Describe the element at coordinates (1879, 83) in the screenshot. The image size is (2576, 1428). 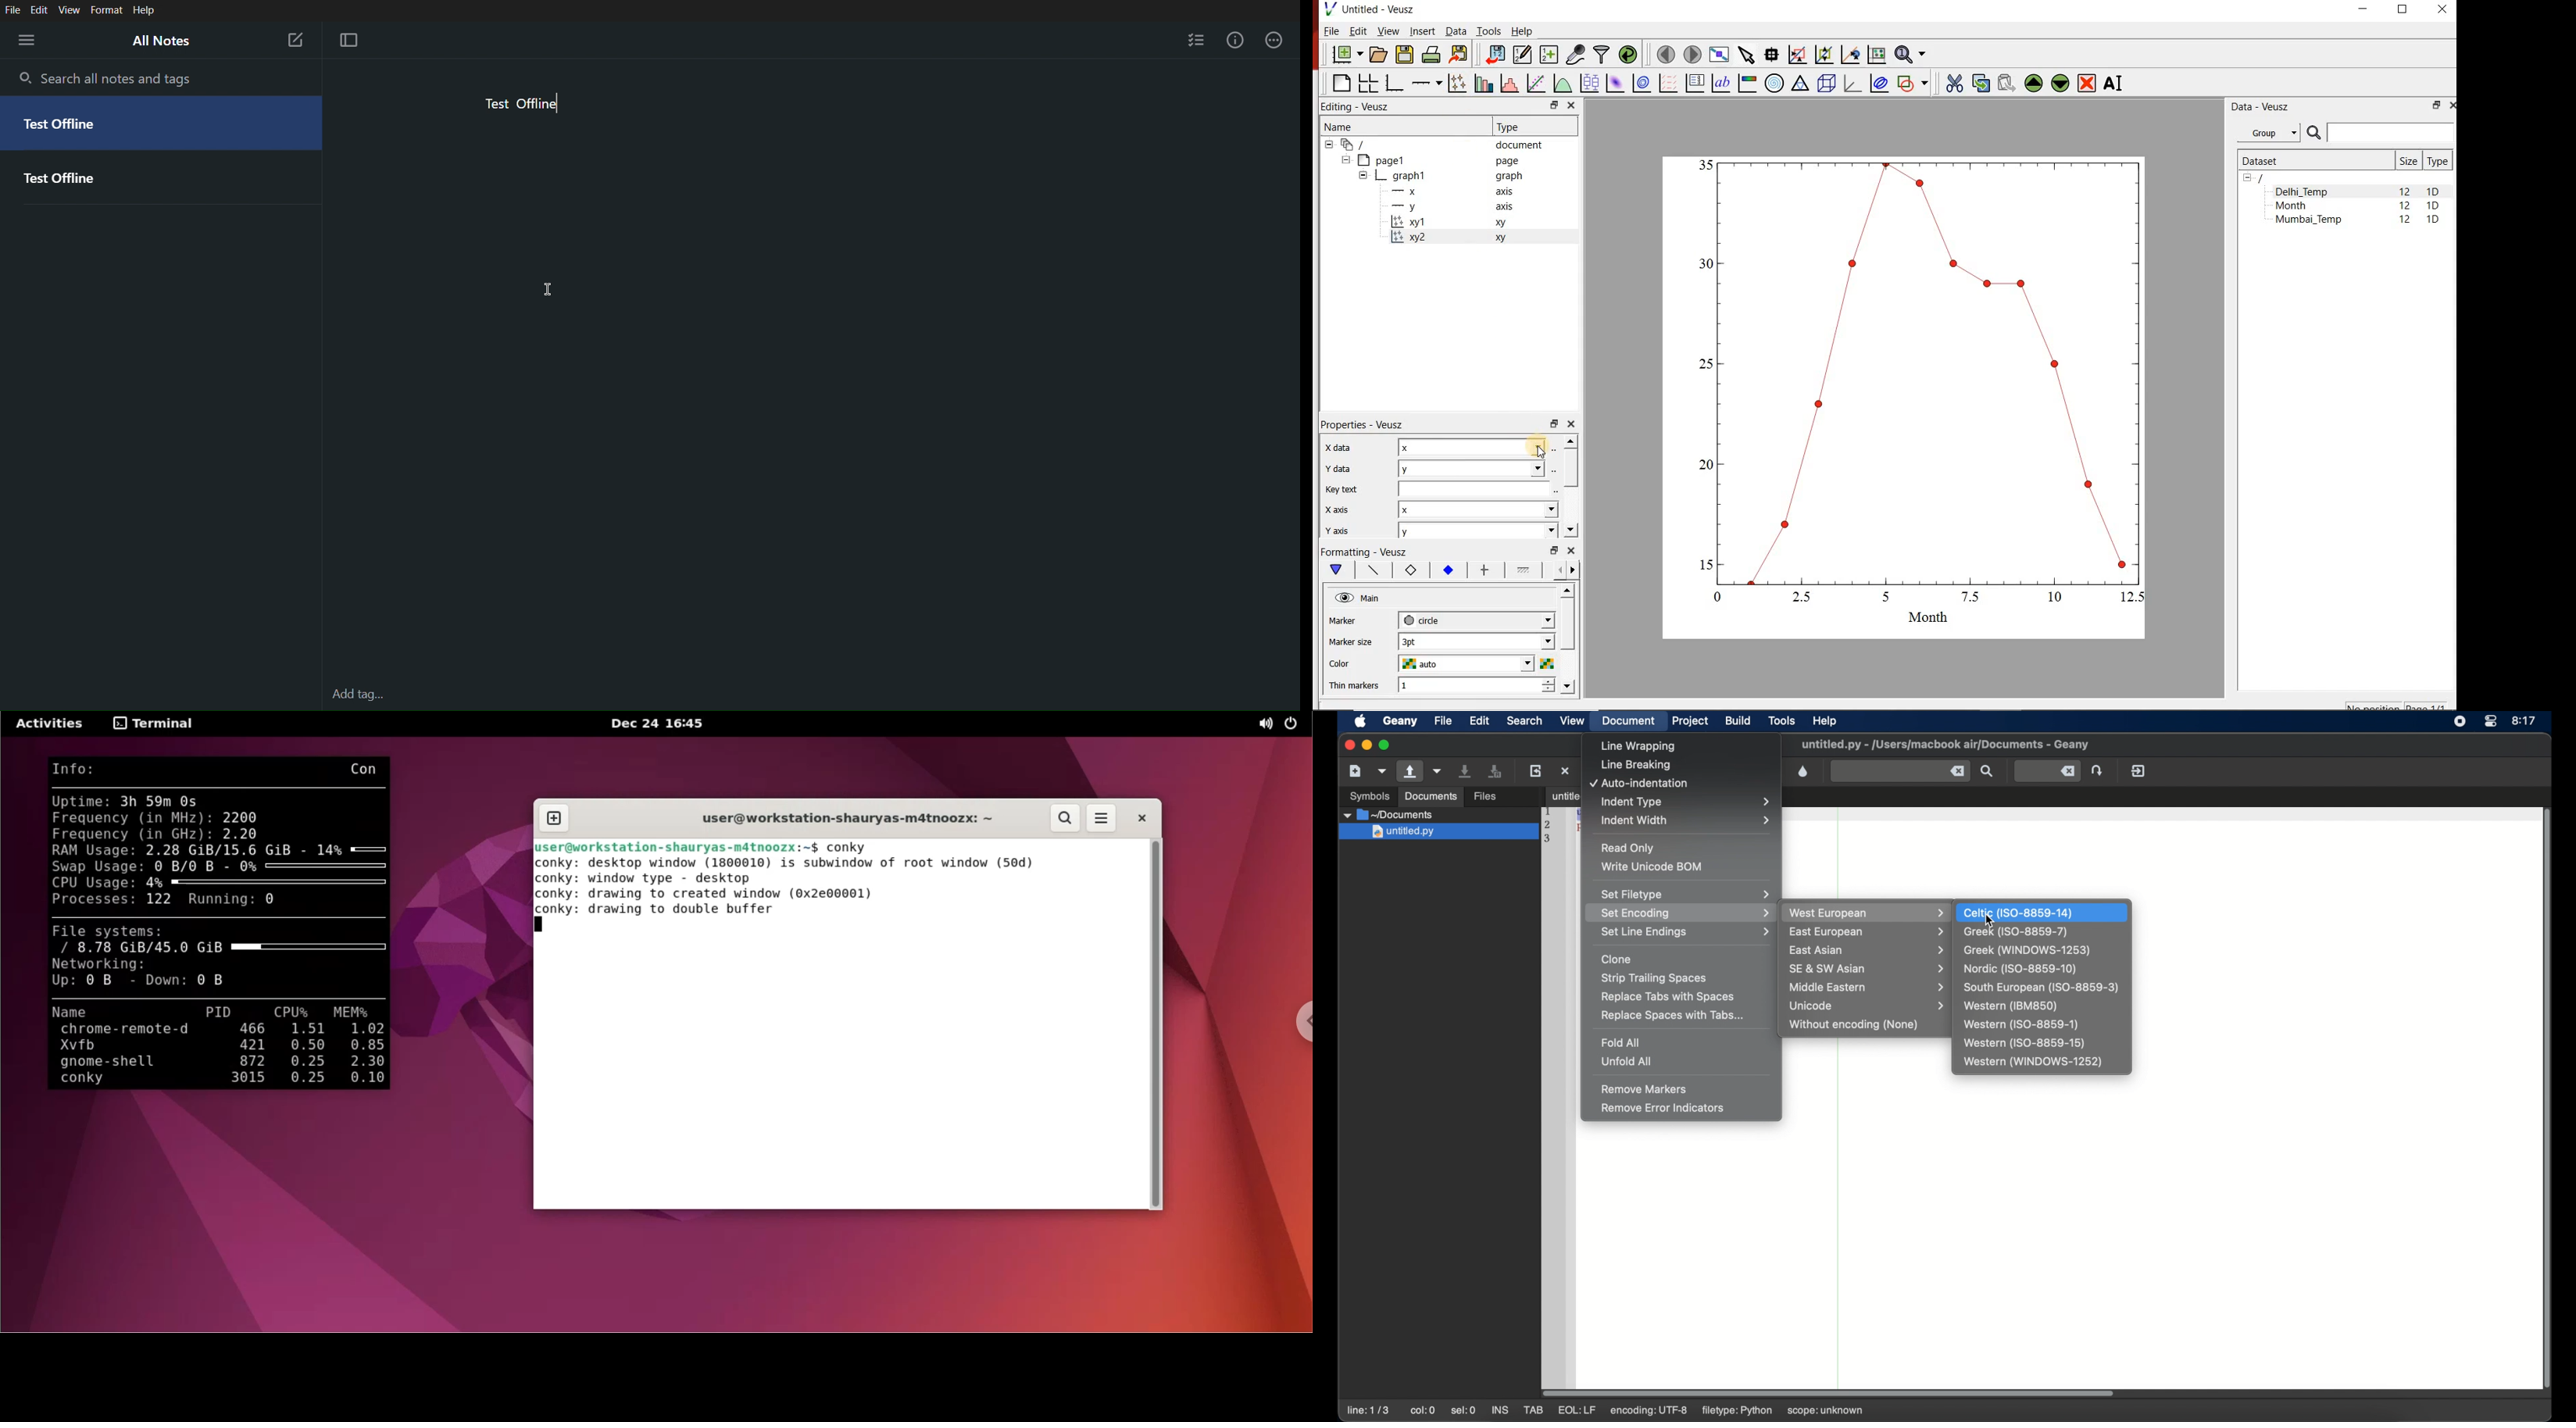
I see `plot covariance ellipses` at that location.